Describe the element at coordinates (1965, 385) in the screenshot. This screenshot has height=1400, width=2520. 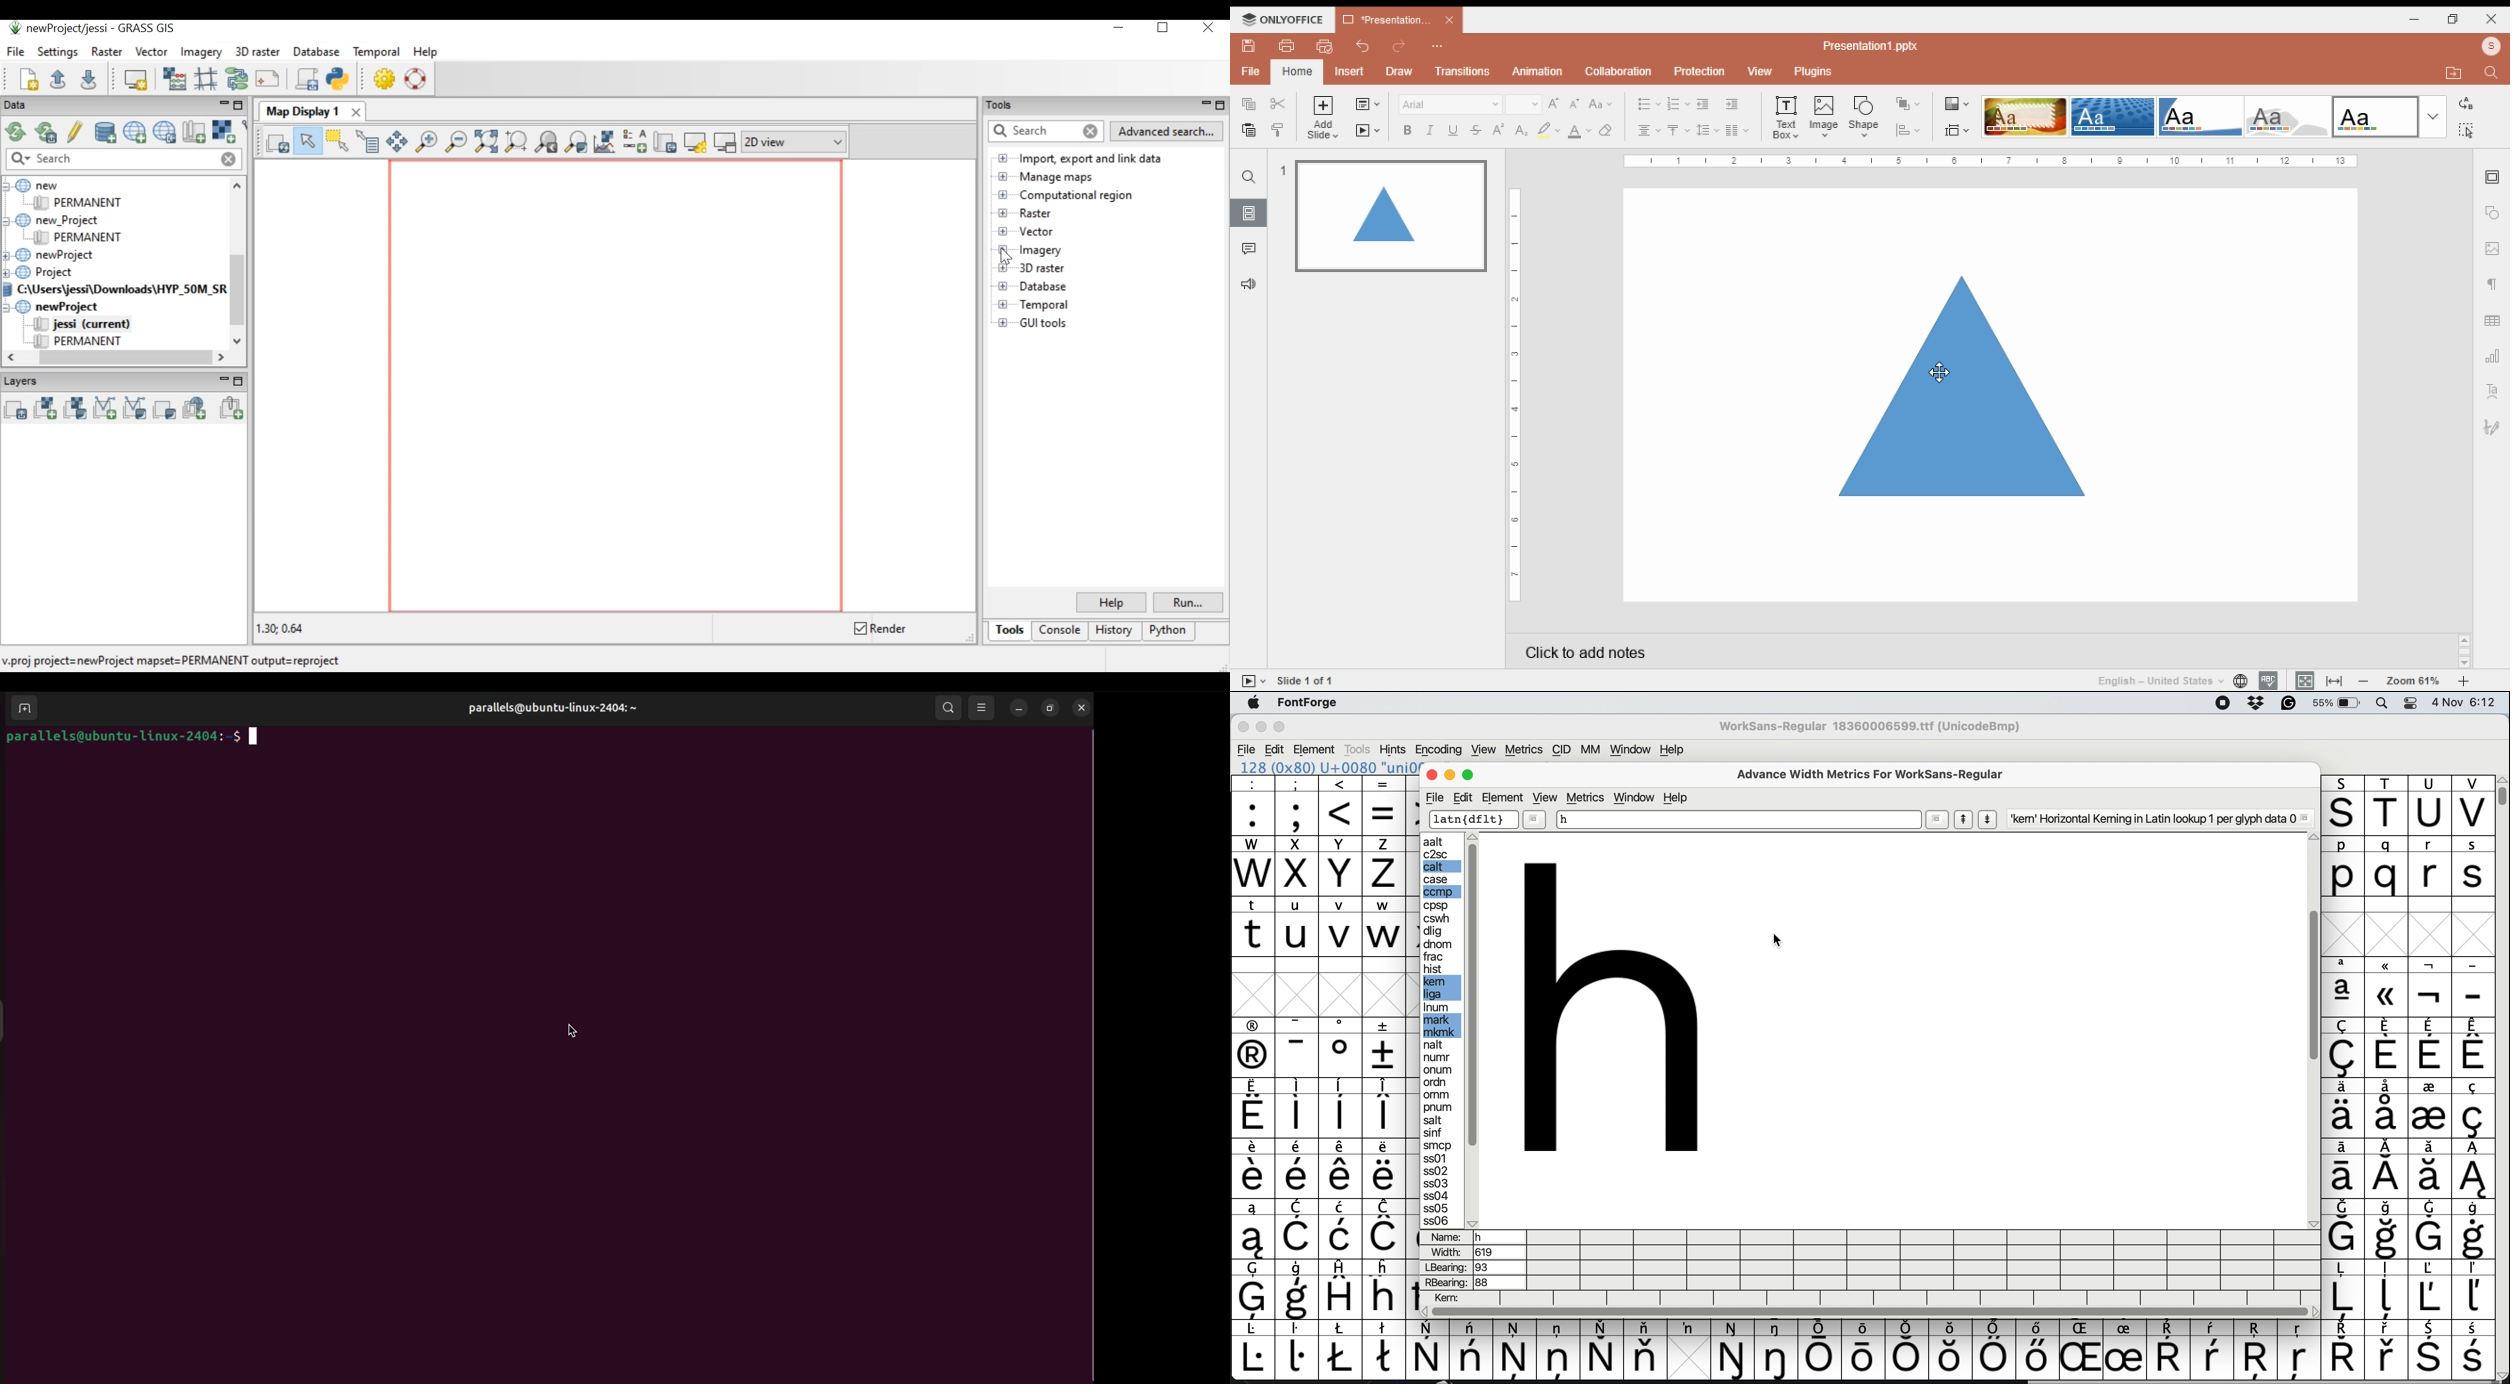
I see `shape` at that location.